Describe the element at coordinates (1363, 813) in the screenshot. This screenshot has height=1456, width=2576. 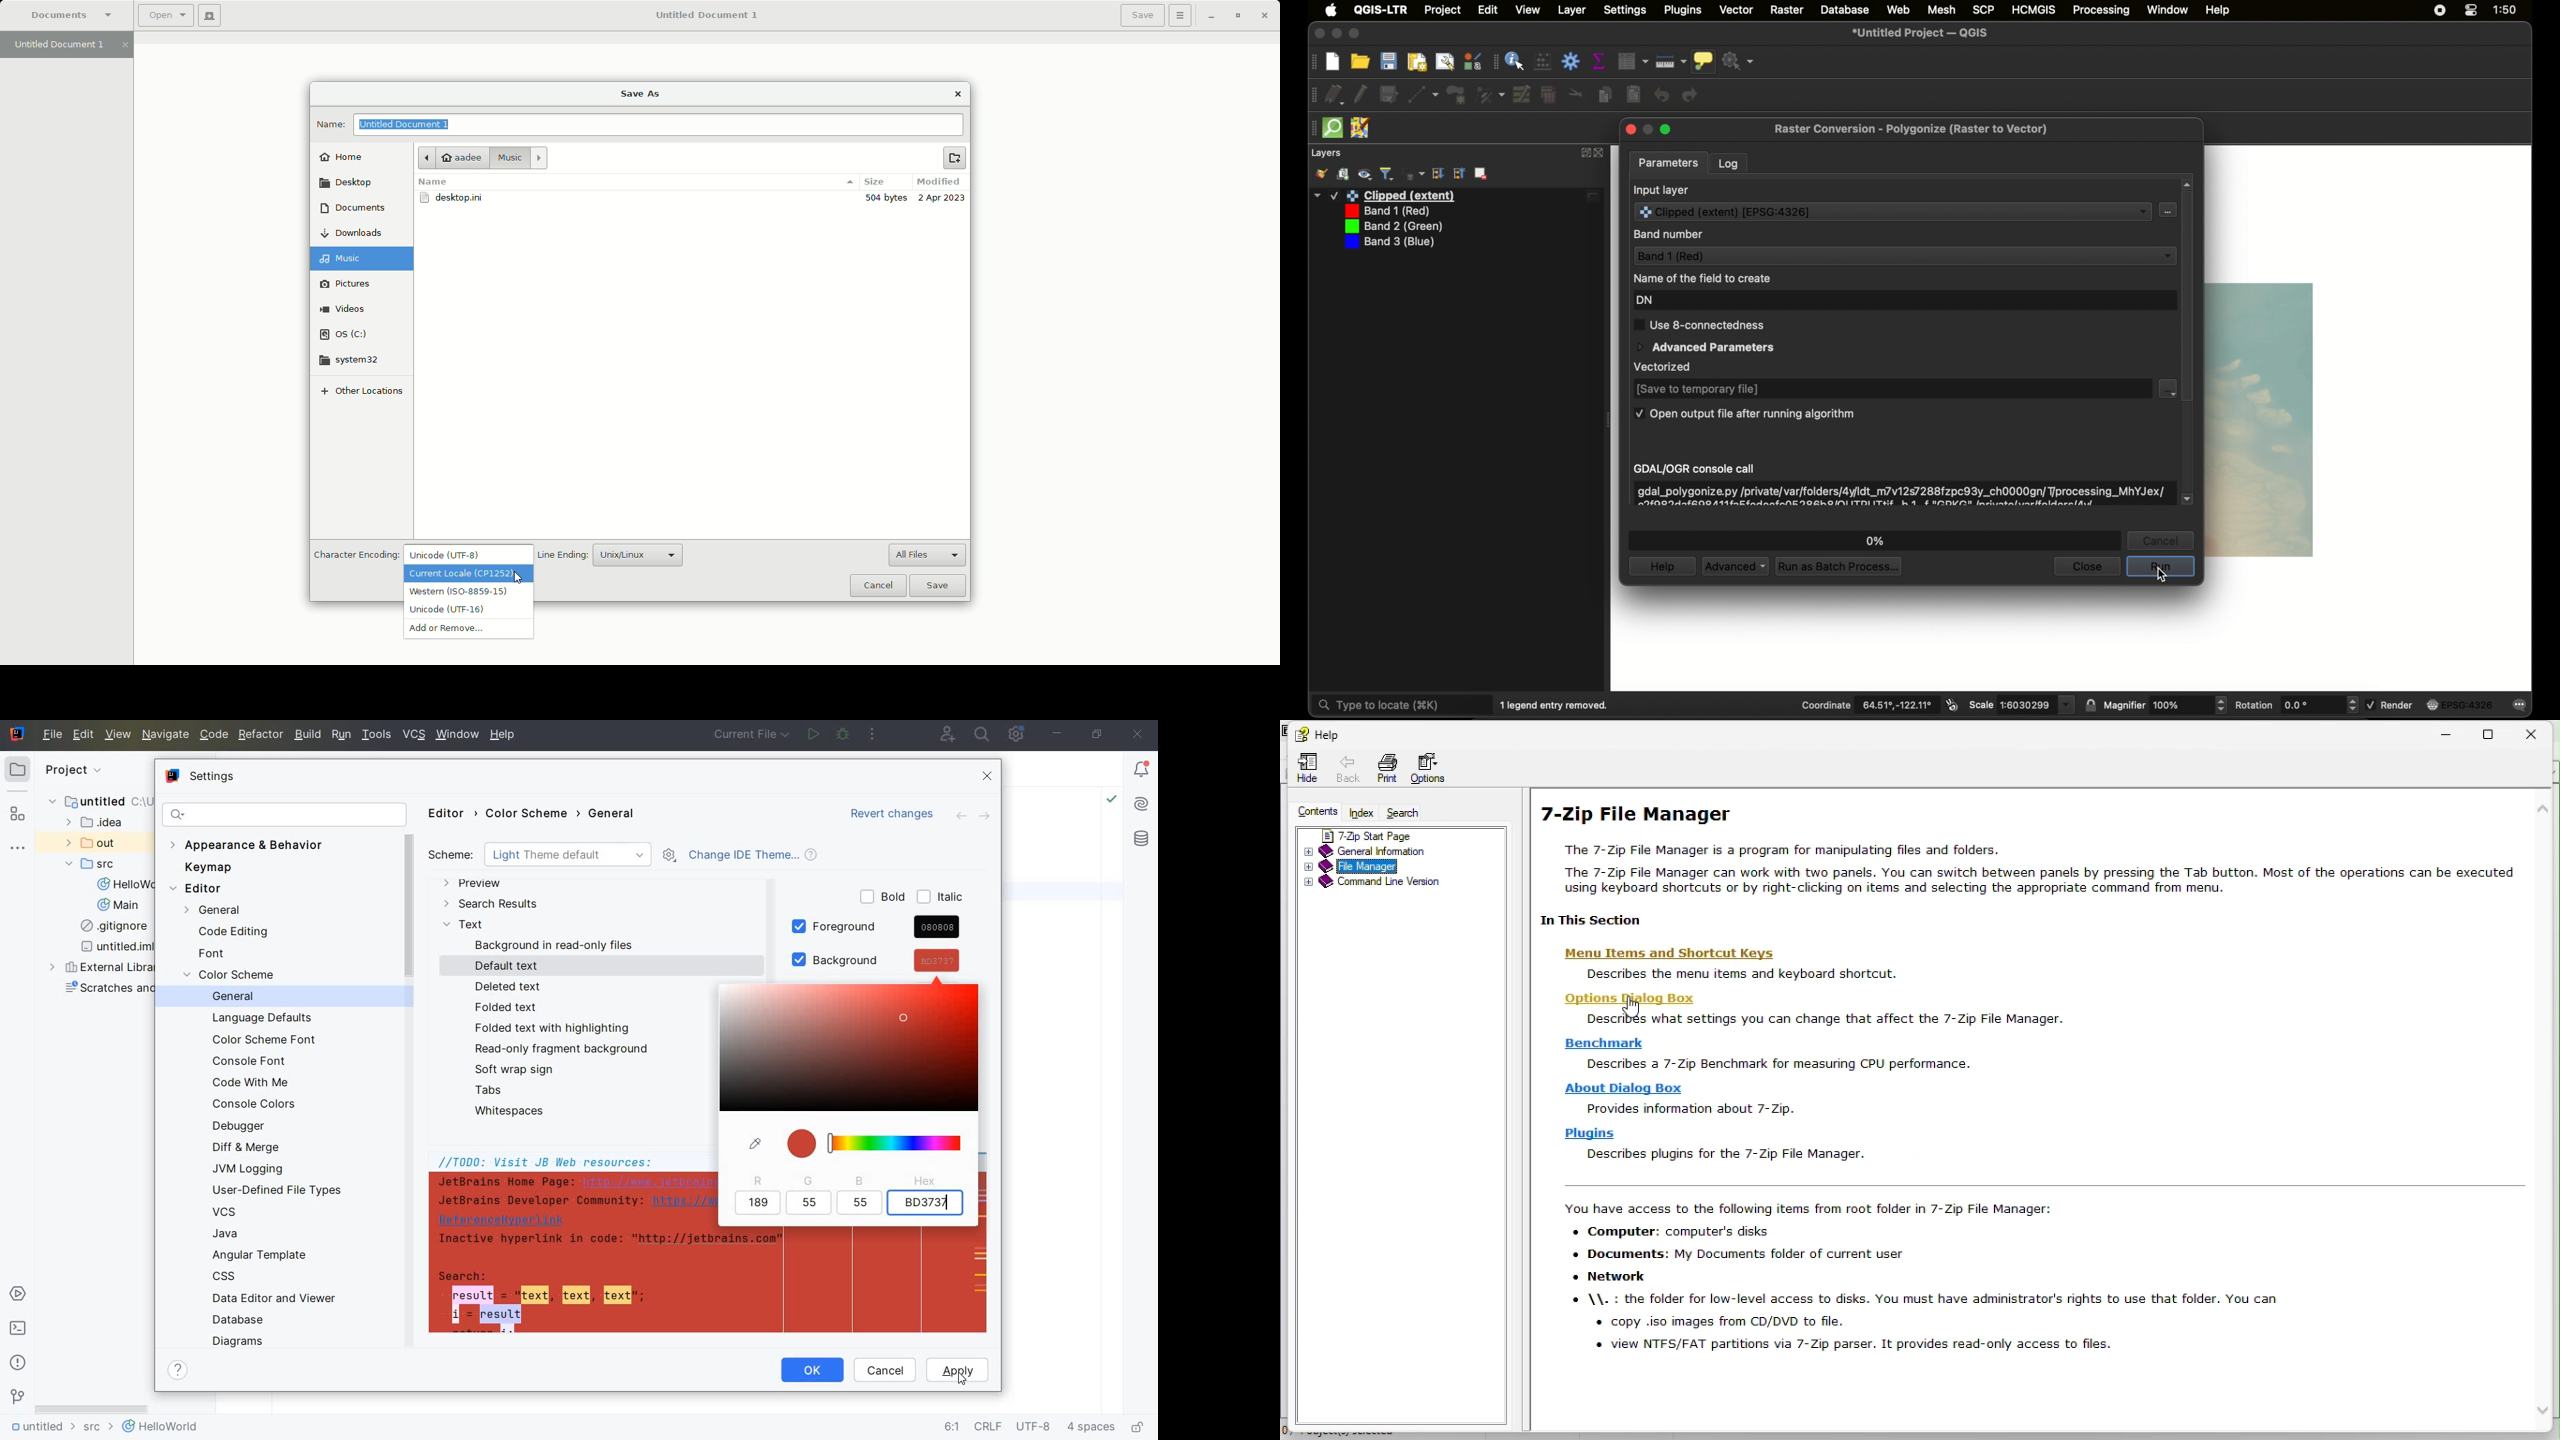
I see `Index` at that location.